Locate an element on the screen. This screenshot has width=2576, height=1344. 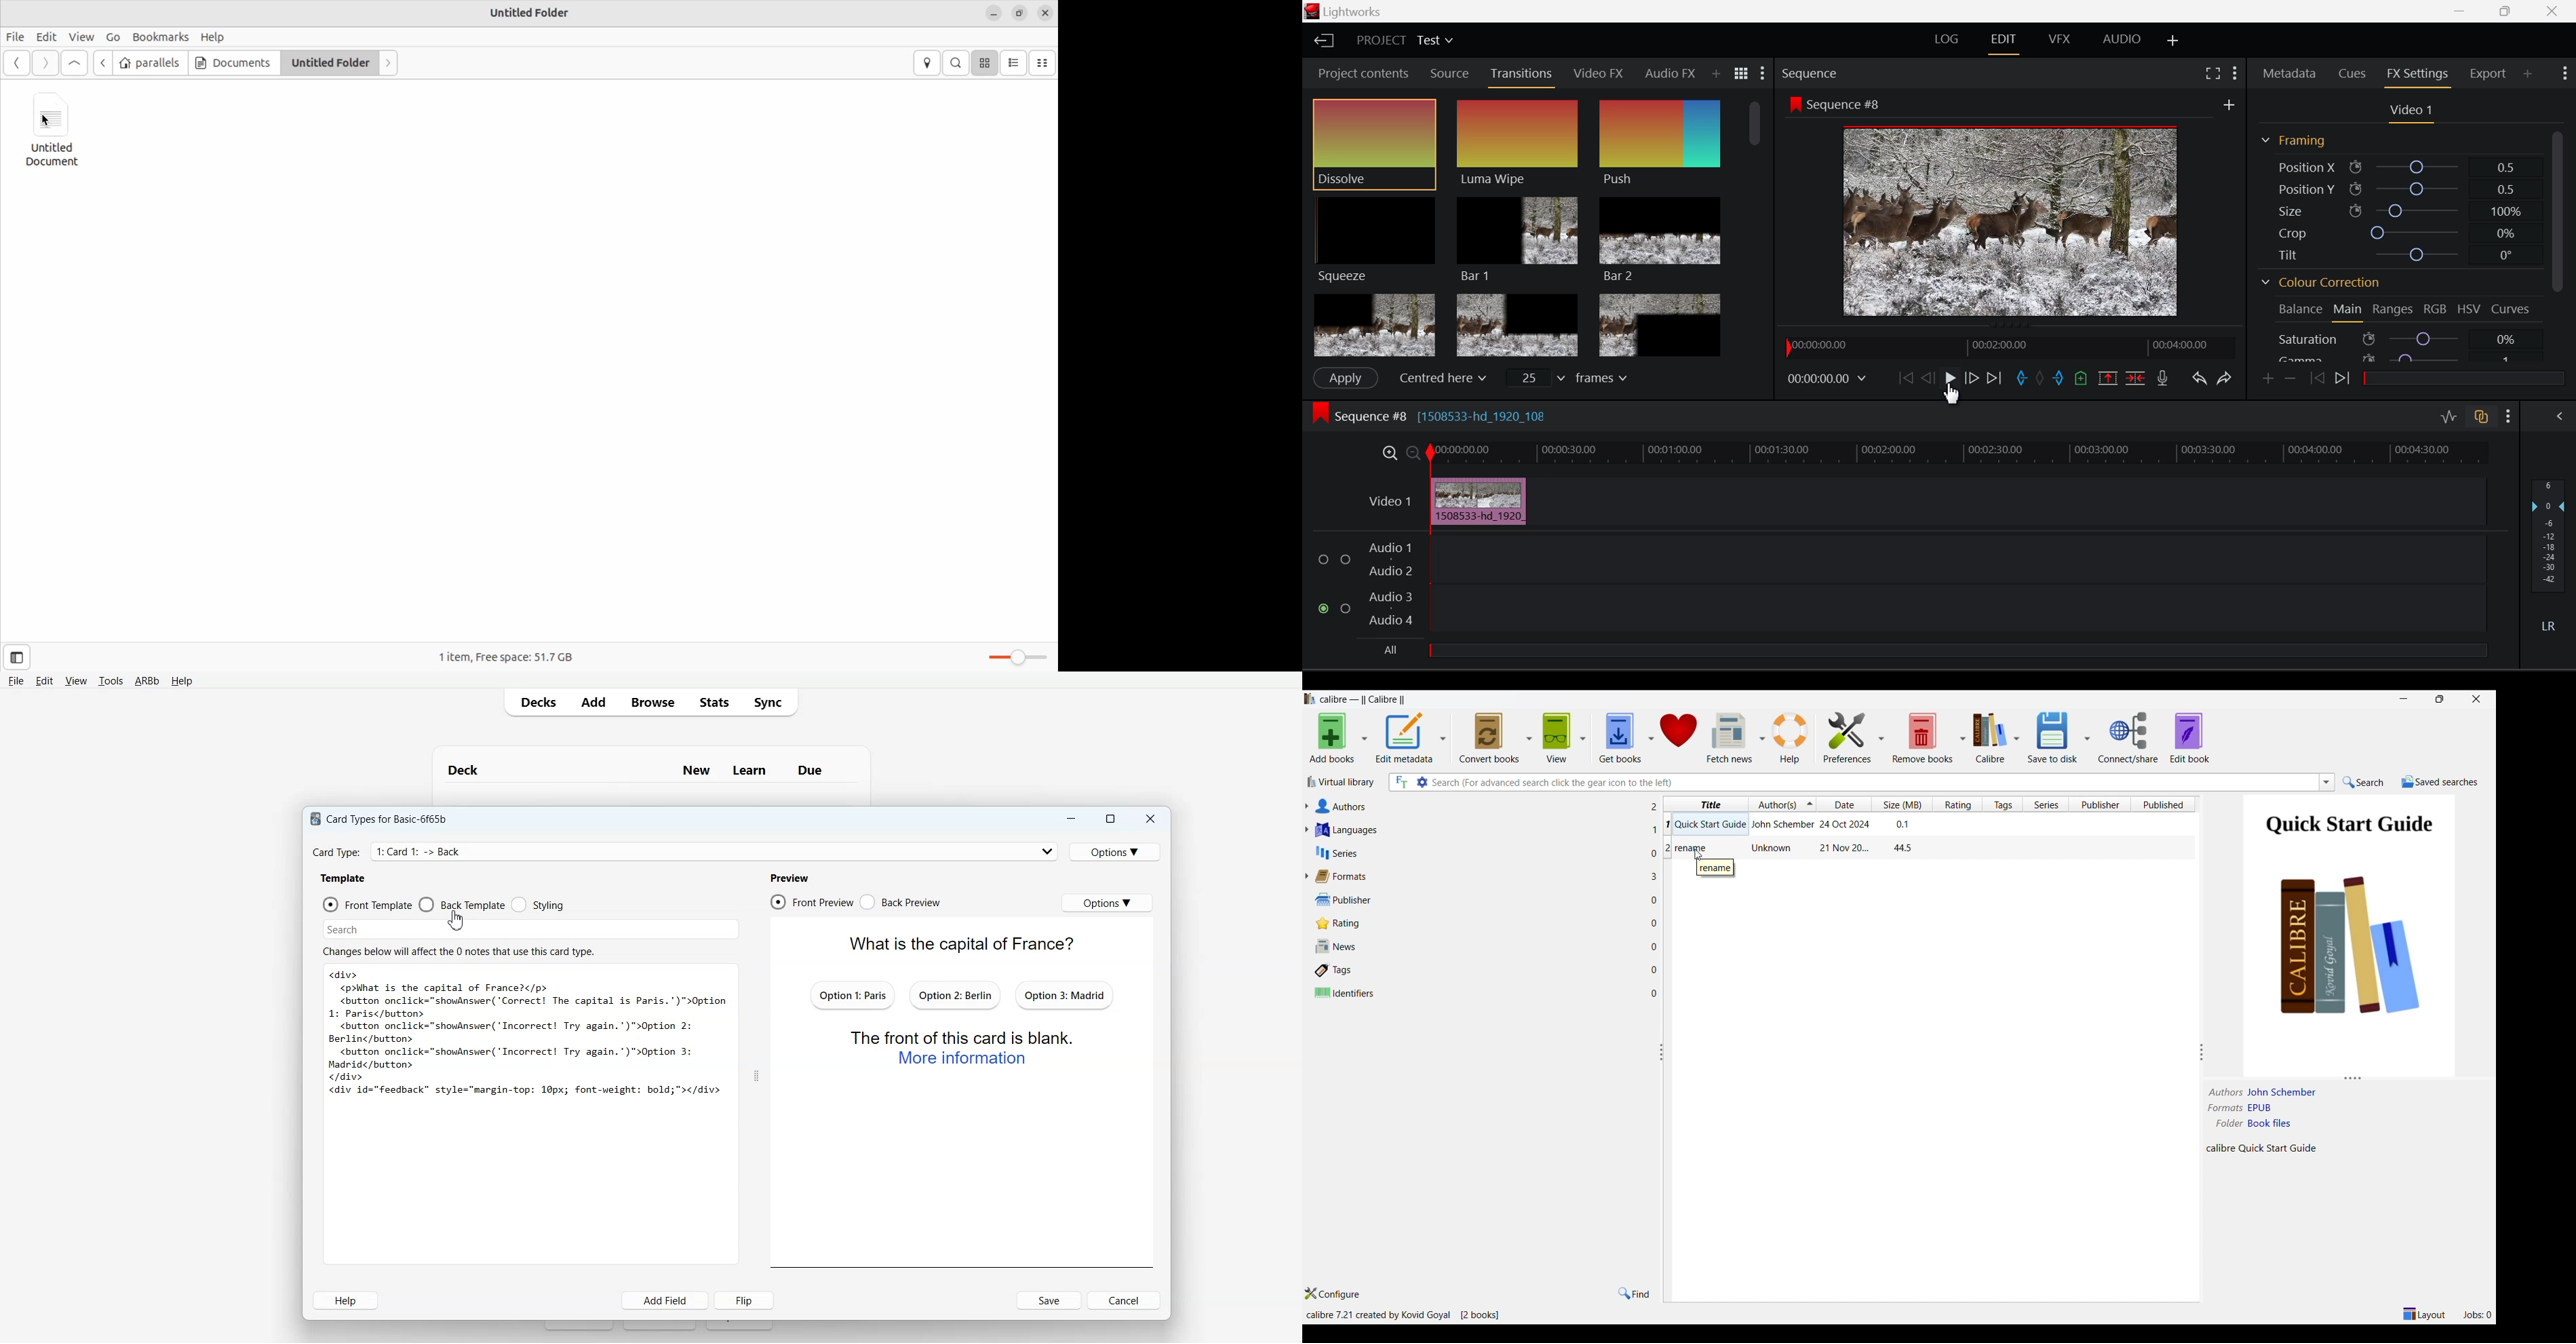
Edit book is located at coordinates (2189, 738).